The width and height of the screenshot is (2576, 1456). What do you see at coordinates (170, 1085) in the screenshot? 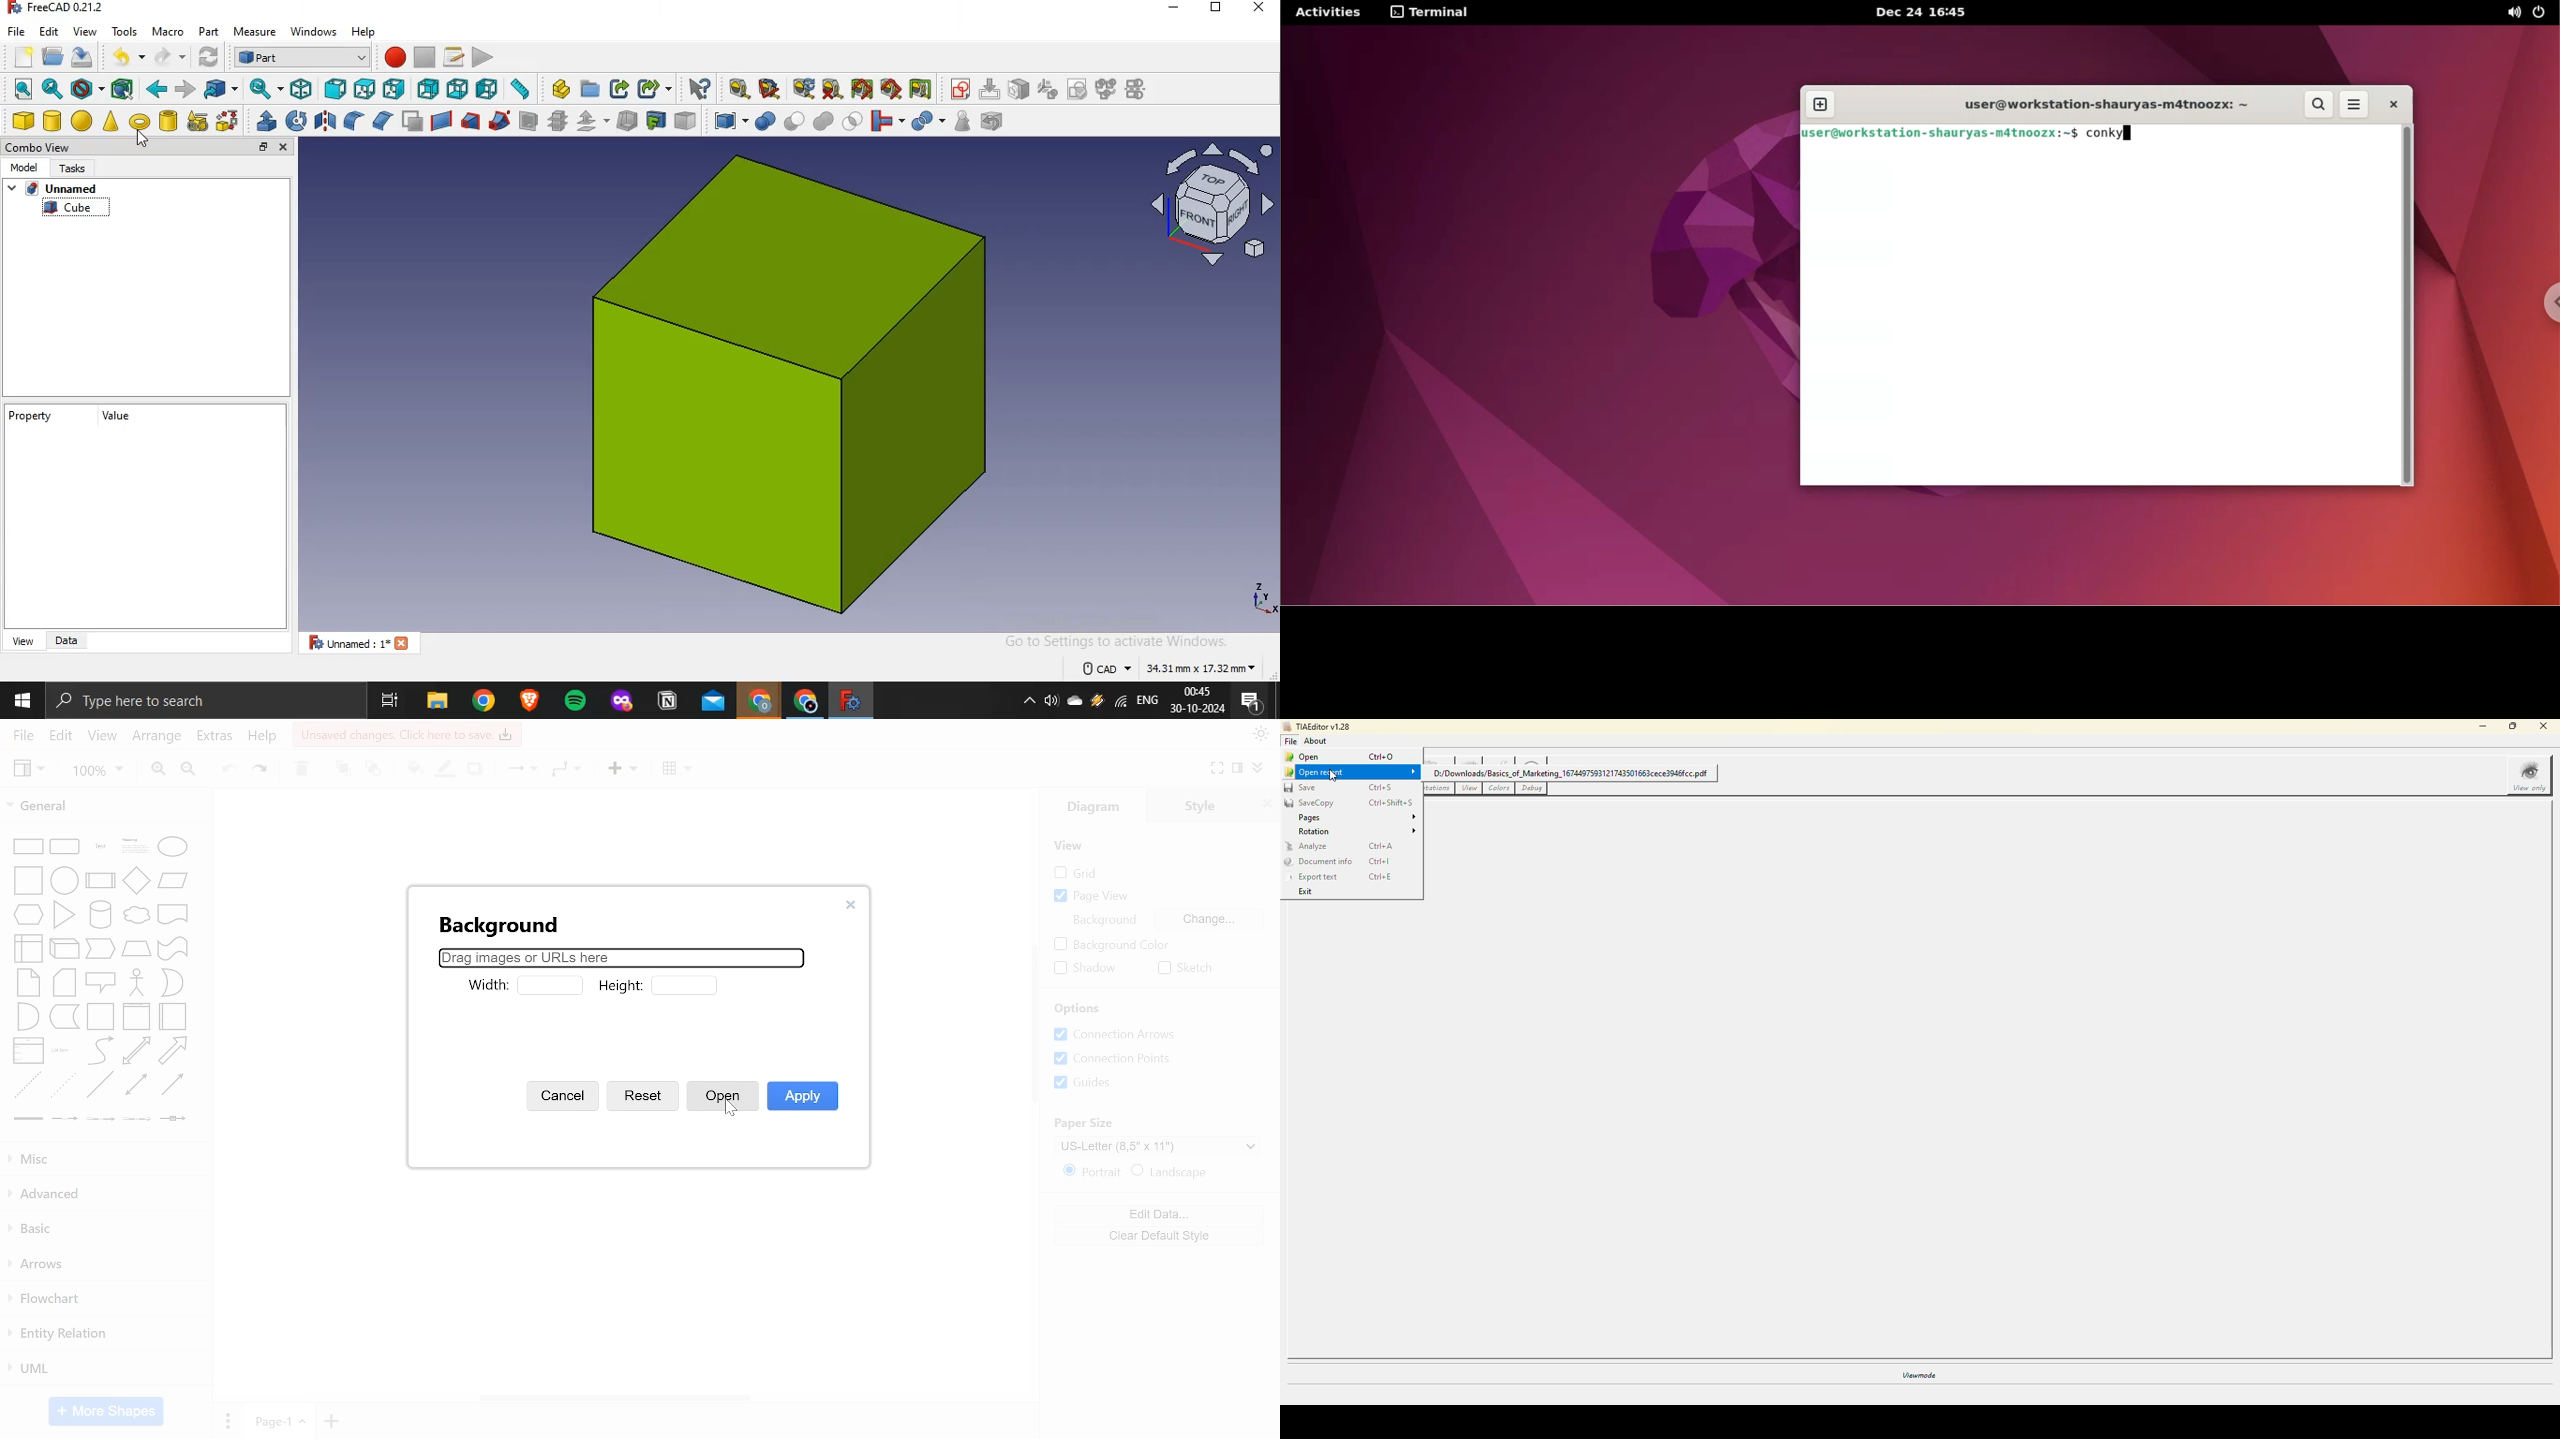
I see `general shapes` at bounding box center [170, 1085].